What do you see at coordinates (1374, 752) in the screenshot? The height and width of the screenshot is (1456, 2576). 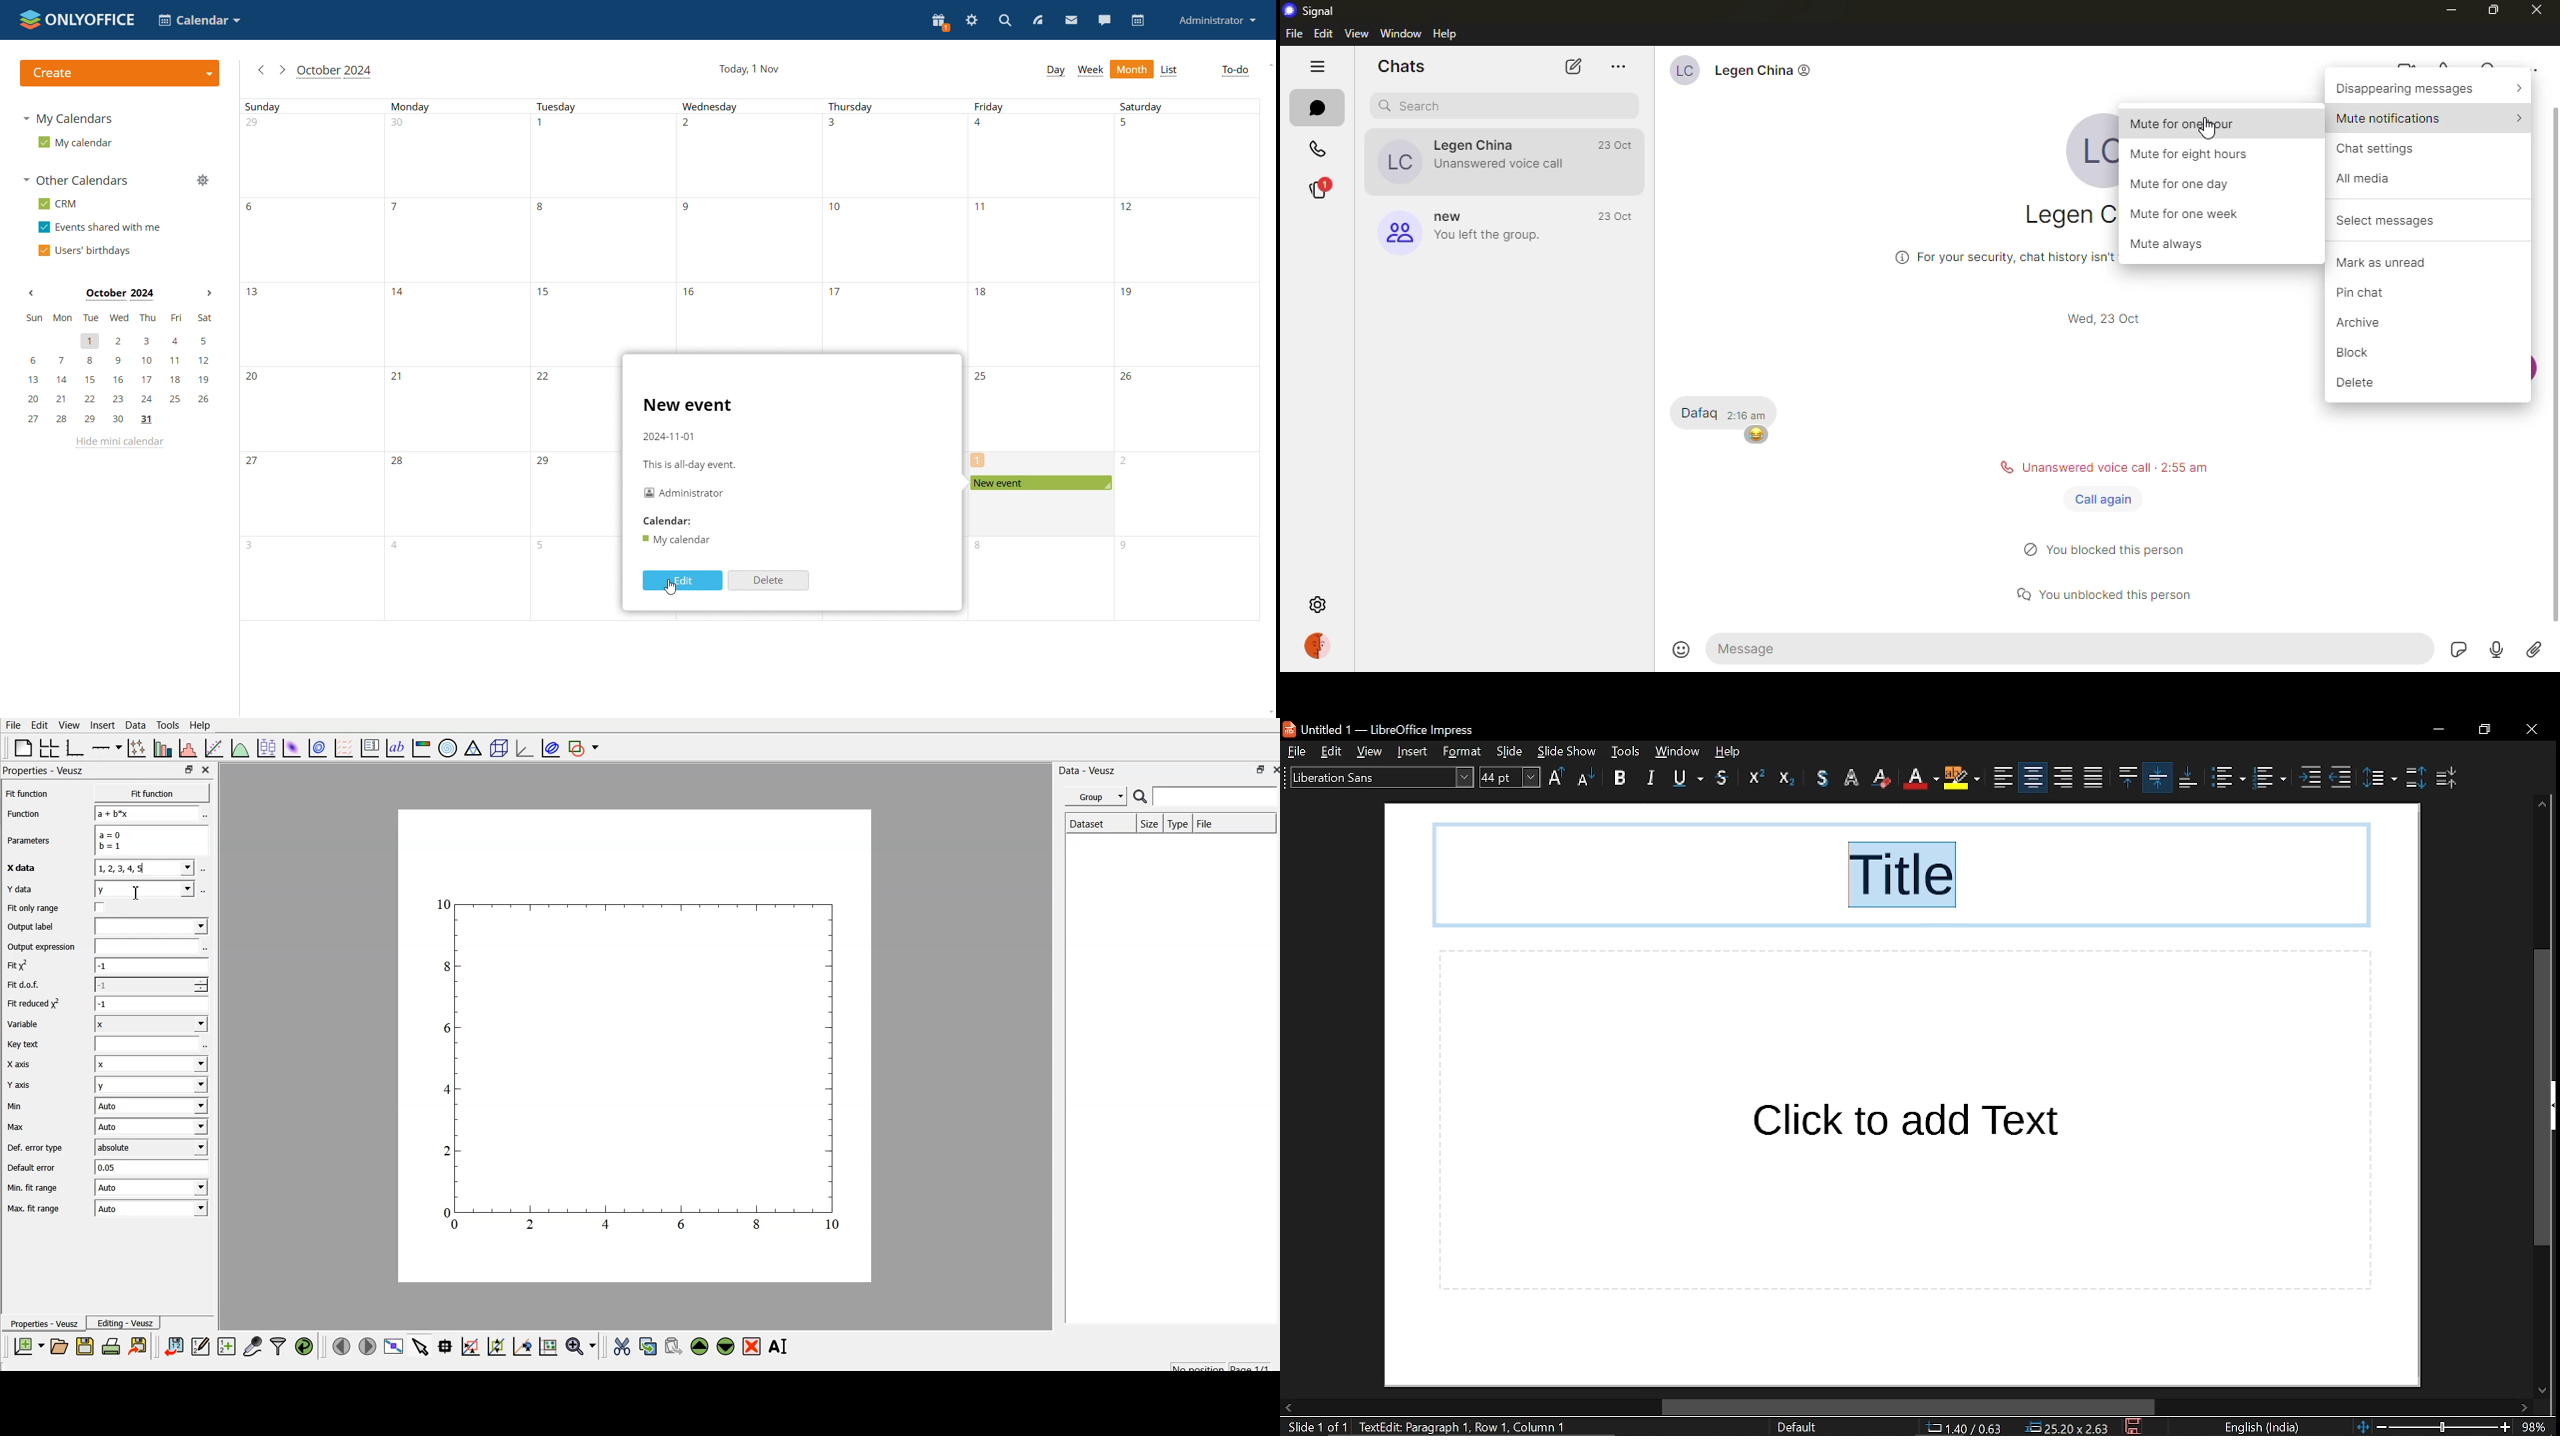 I see `view` at bounding box center [1374, 752].